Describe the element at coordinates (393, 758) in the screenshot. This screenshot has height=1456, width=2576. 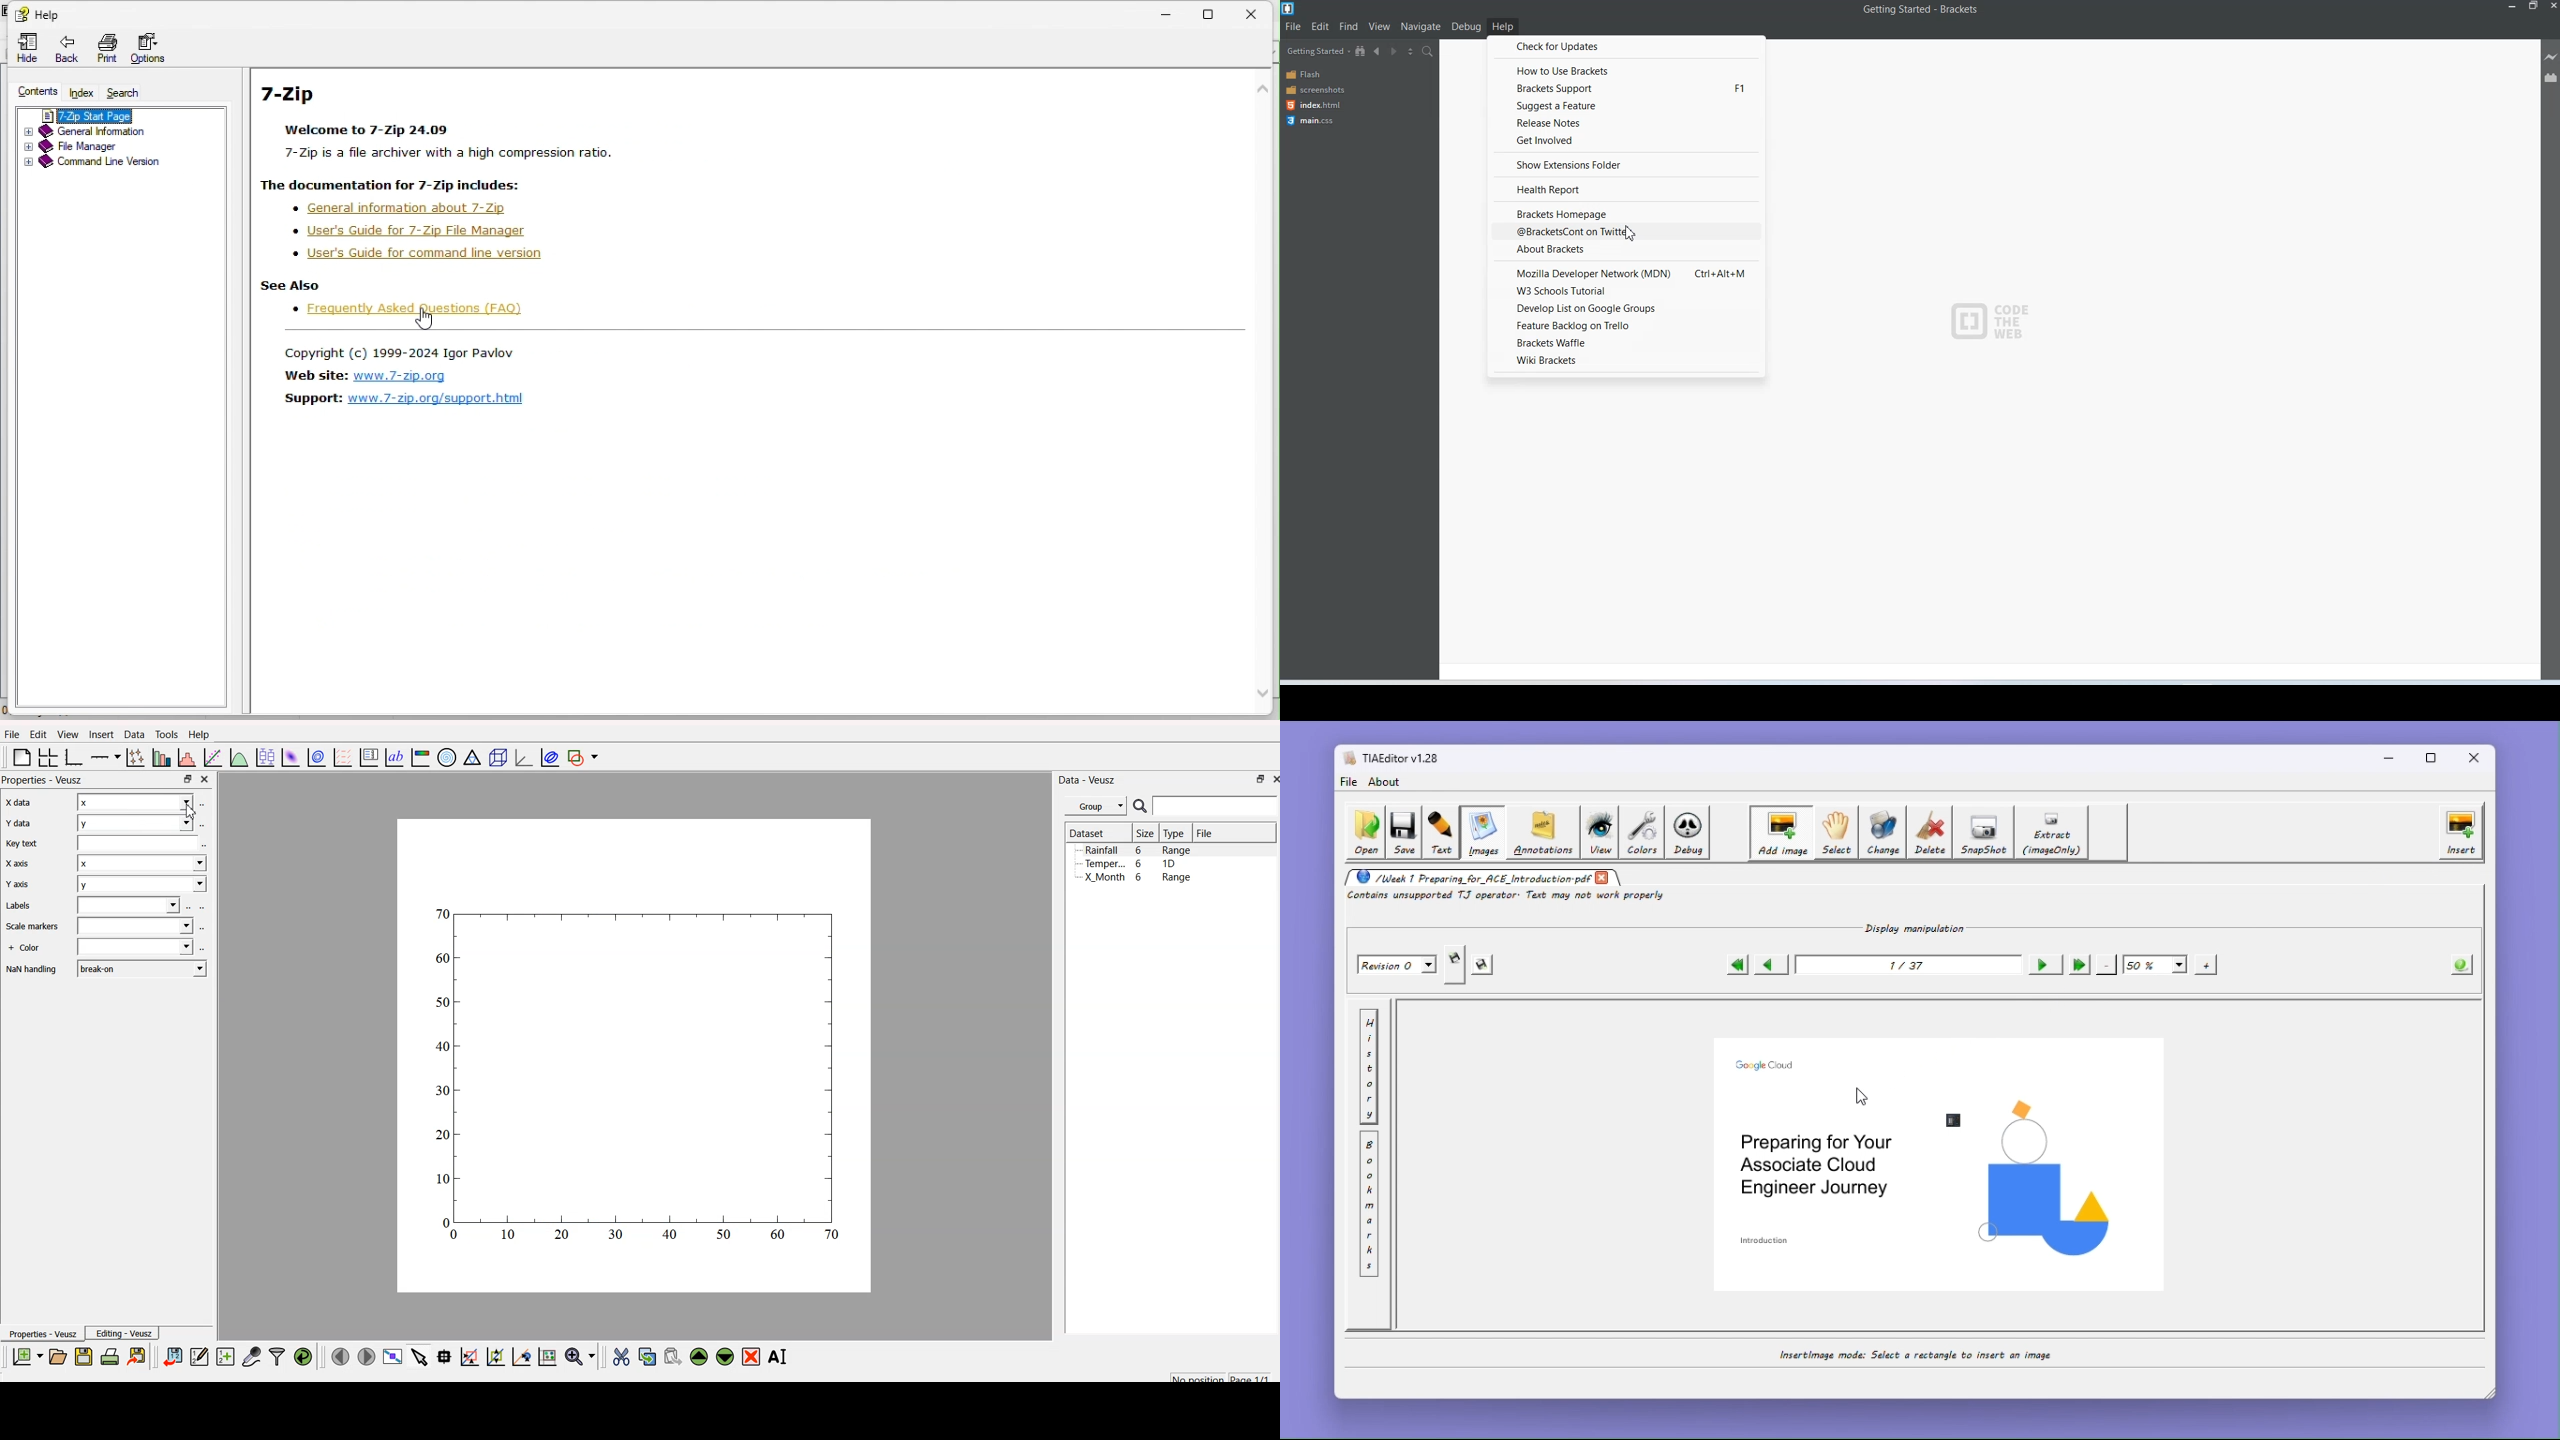
I see `text label` at that location.